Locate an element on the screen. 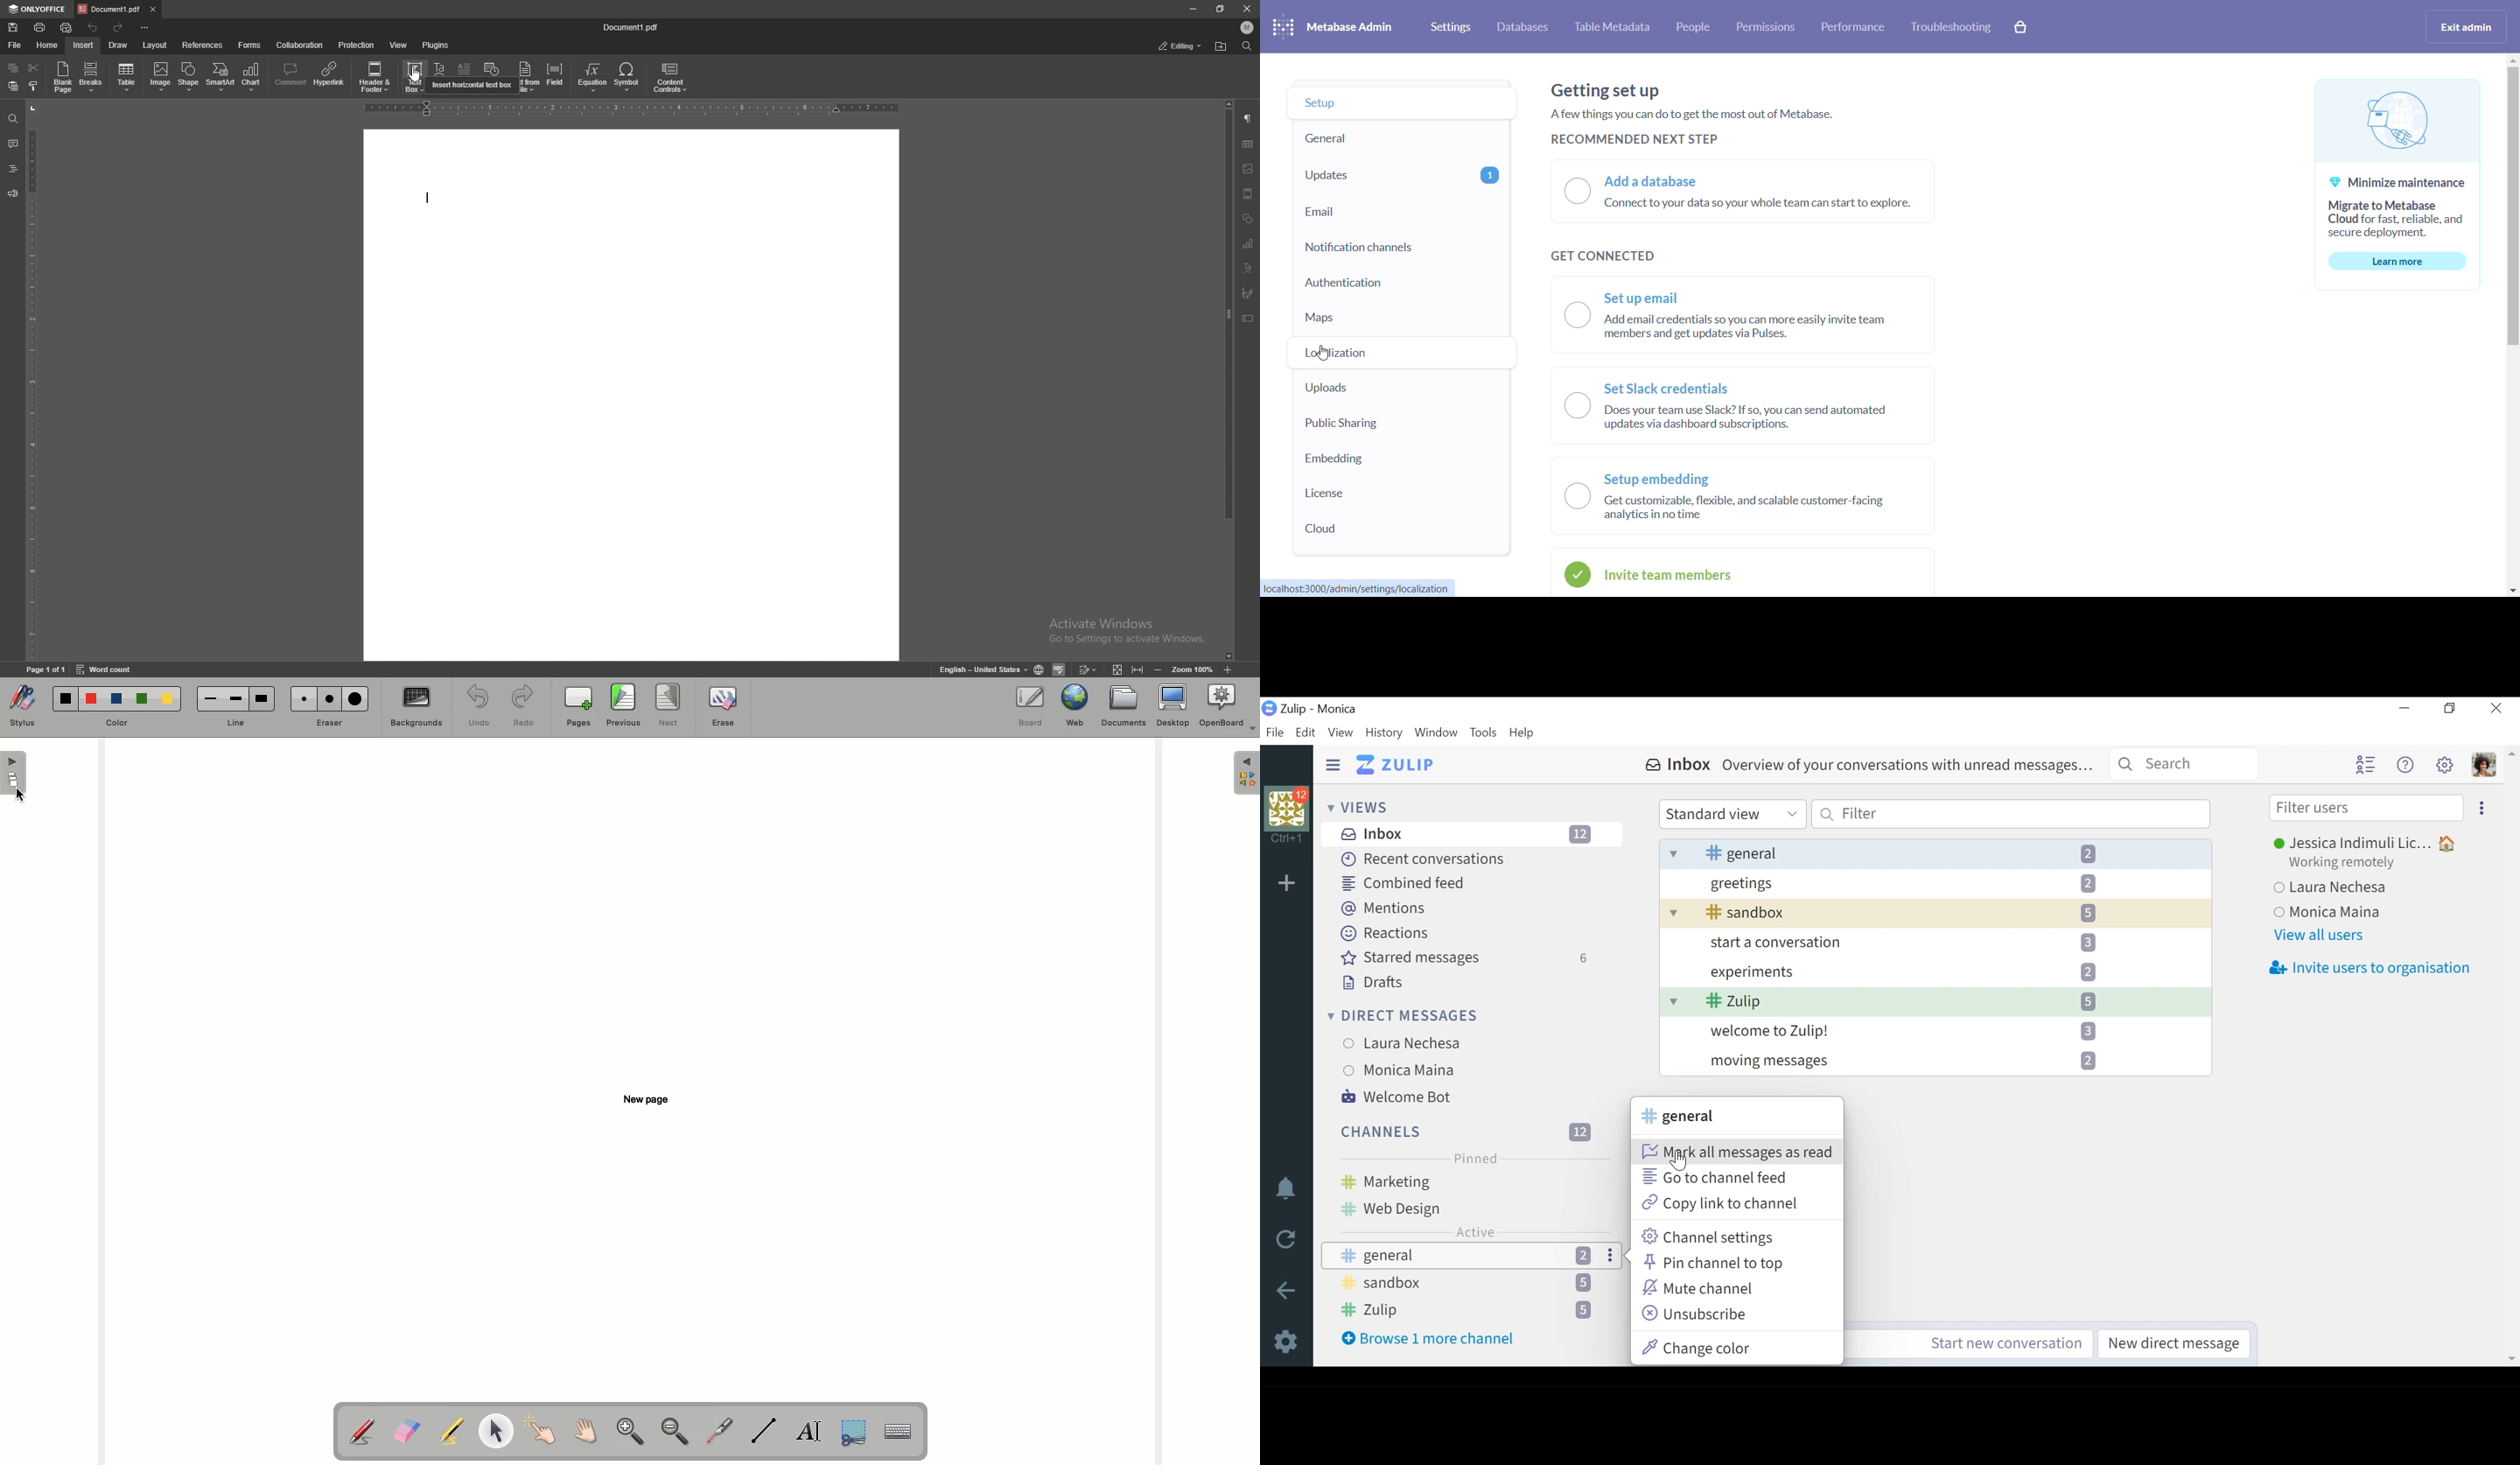 The width and height of the screenshot is (2520, 1484). Browse 1 more channel is located at coordinates (1435, 1338).